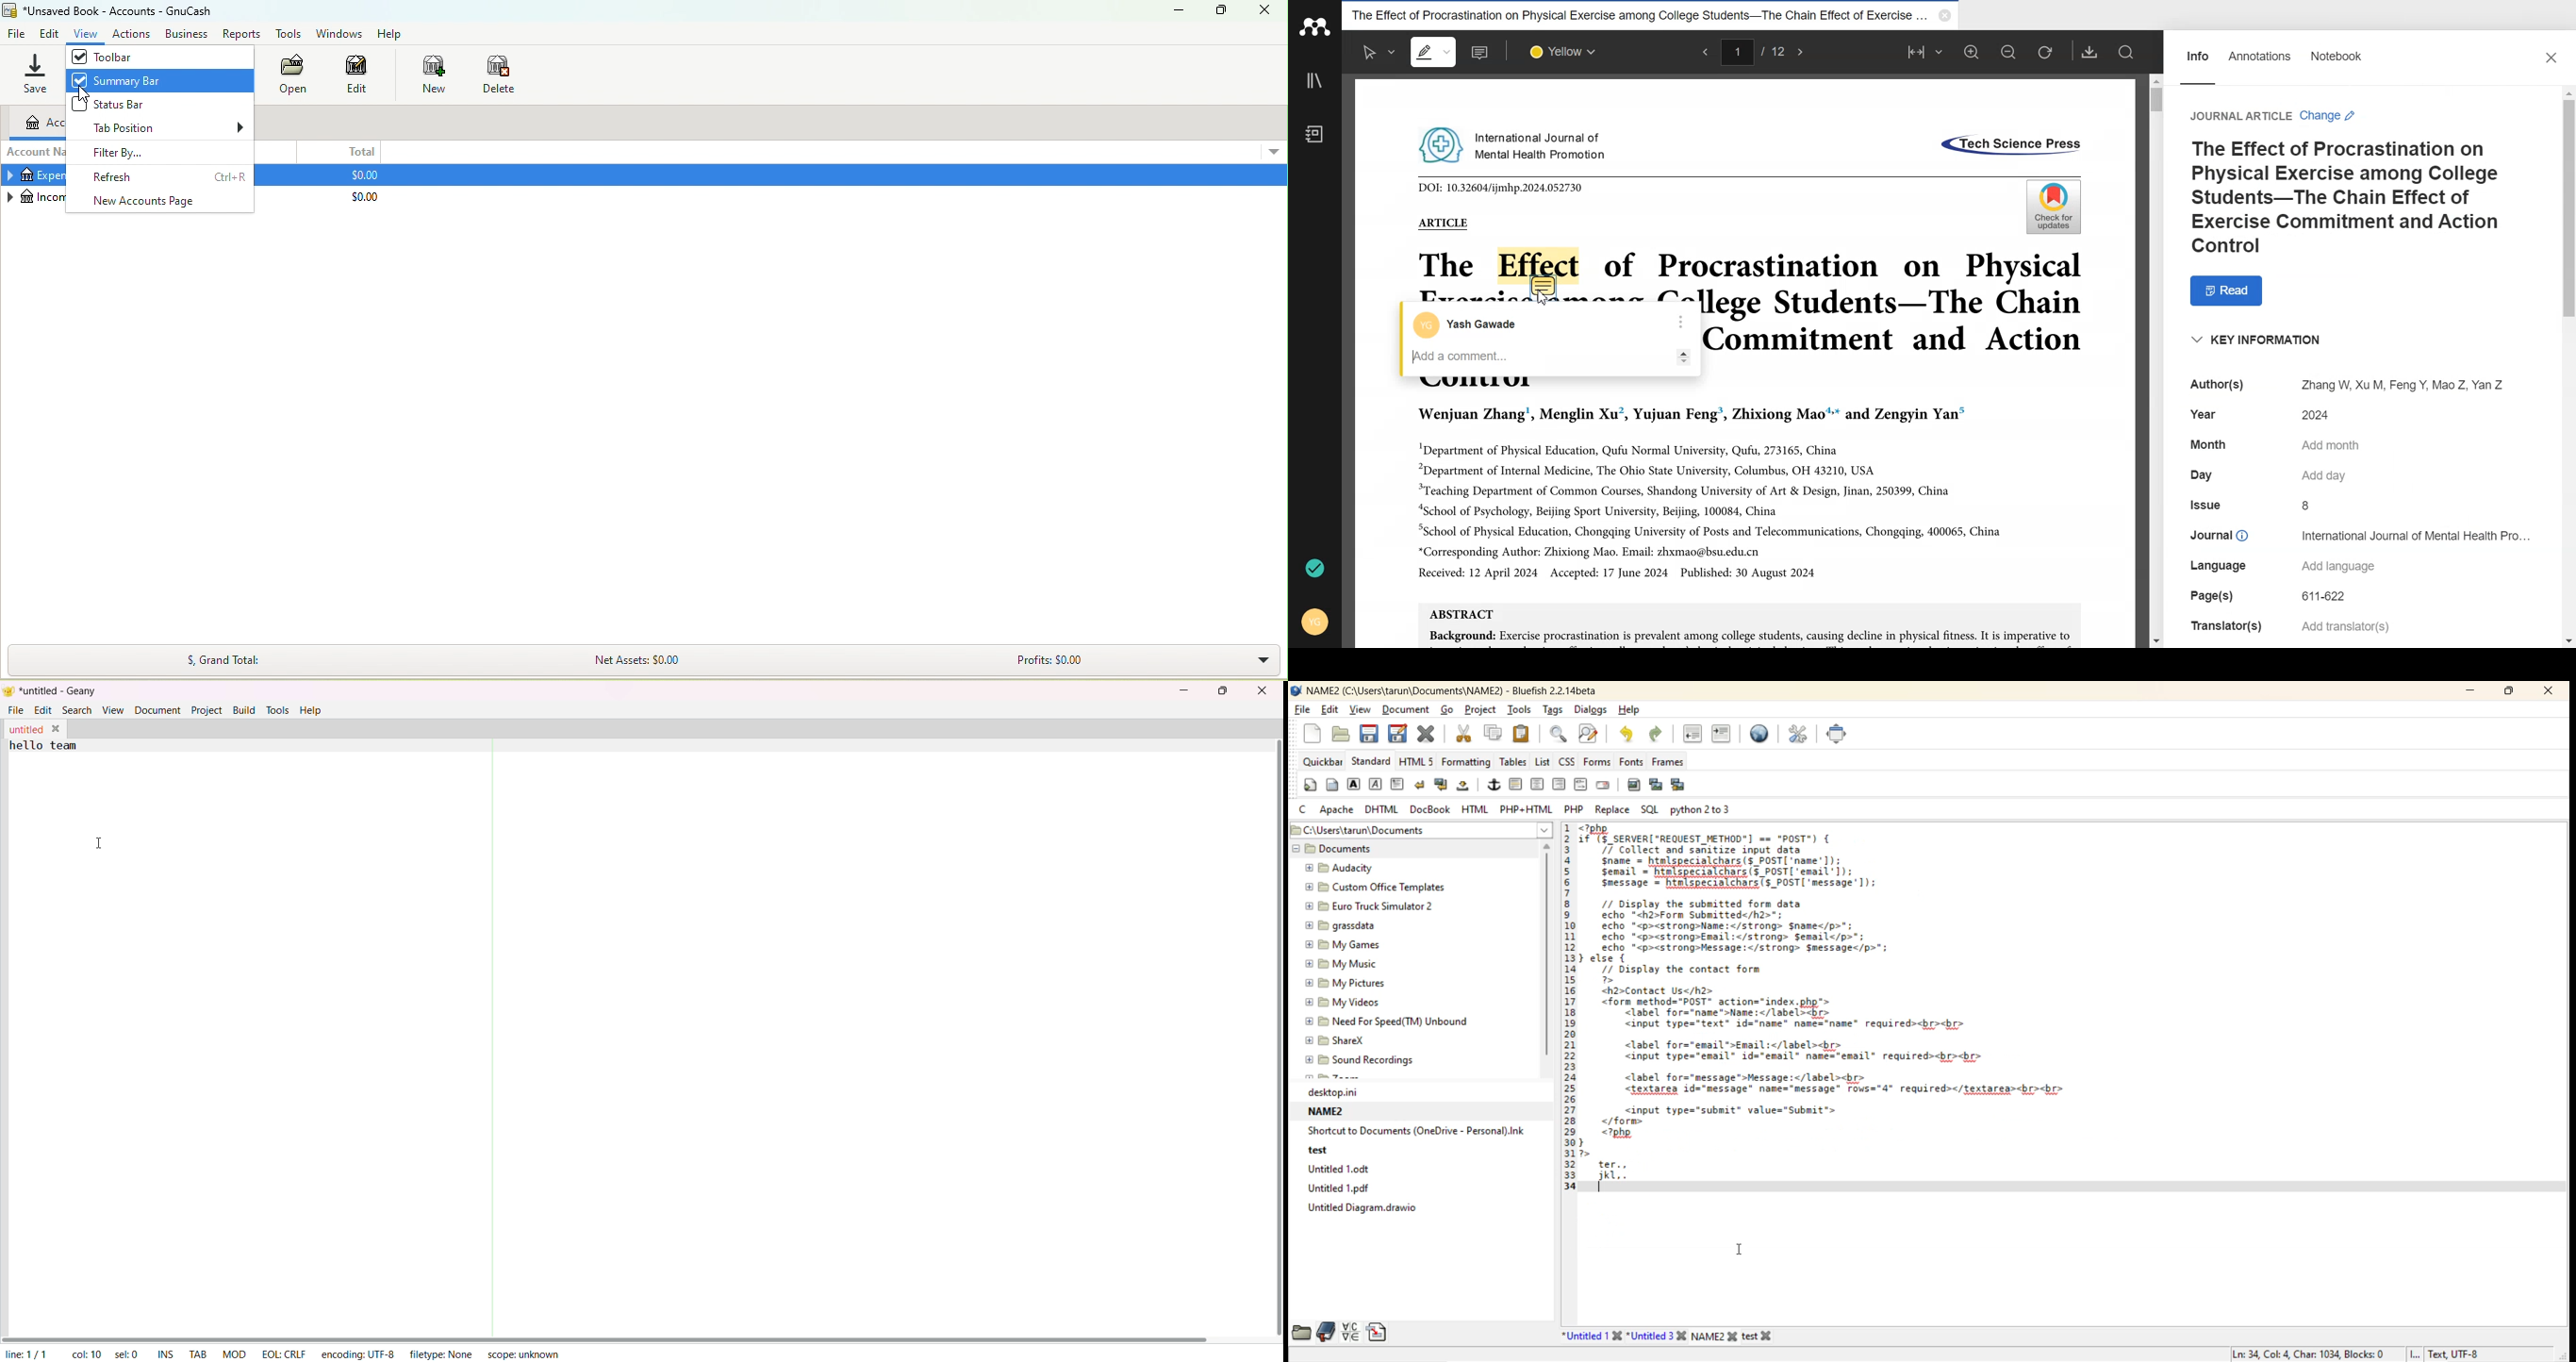 This screenshot has width=2576, height=1372. I want to click on Maximize, so click(1221, 11).